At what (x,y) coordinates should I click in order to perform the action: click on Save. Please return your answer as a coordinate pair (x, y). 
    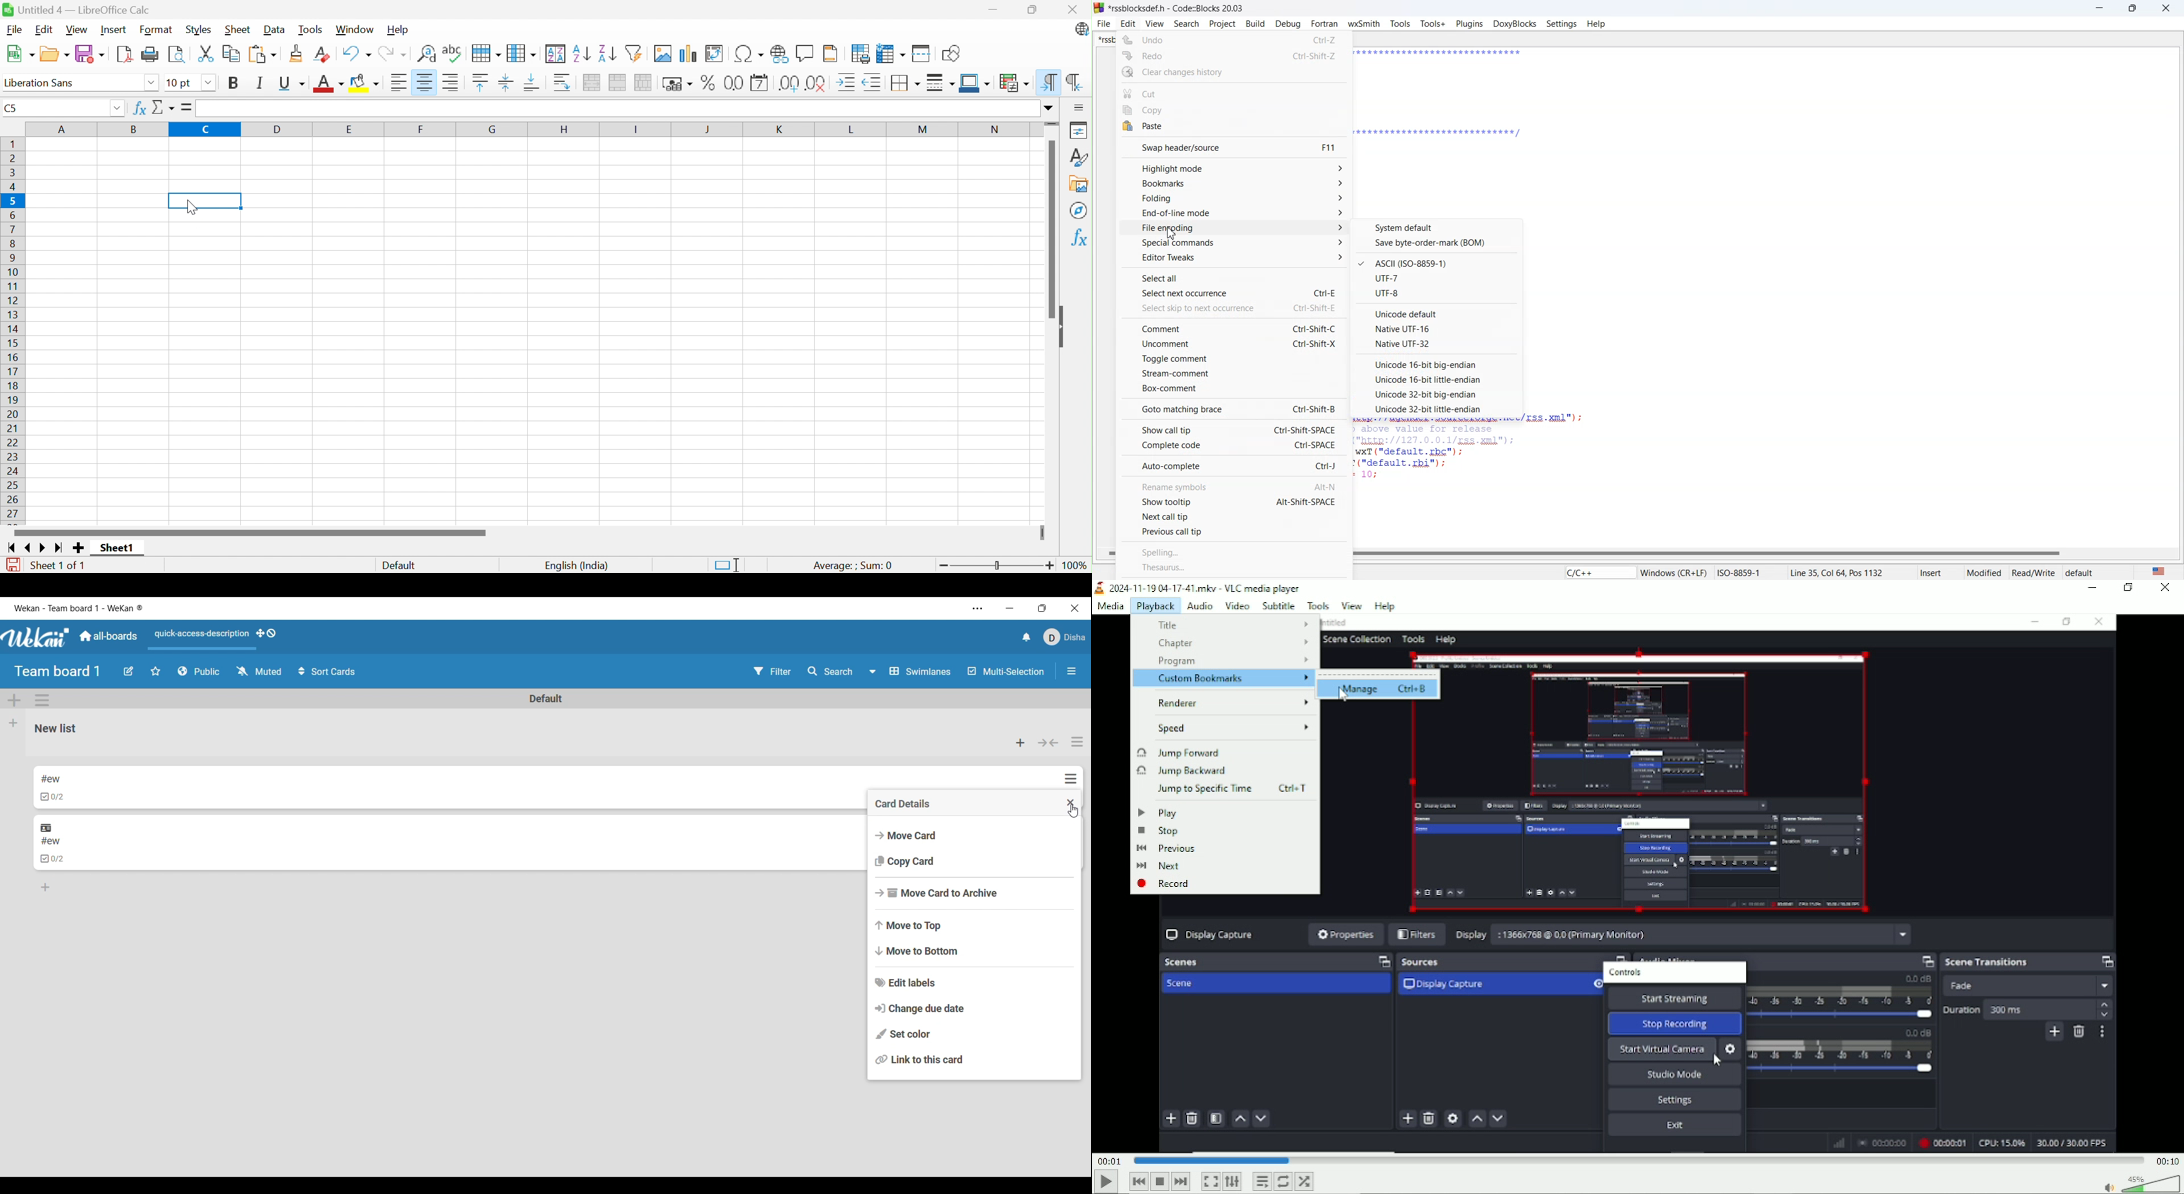
    Looking at the image, I should click on (91, 54).